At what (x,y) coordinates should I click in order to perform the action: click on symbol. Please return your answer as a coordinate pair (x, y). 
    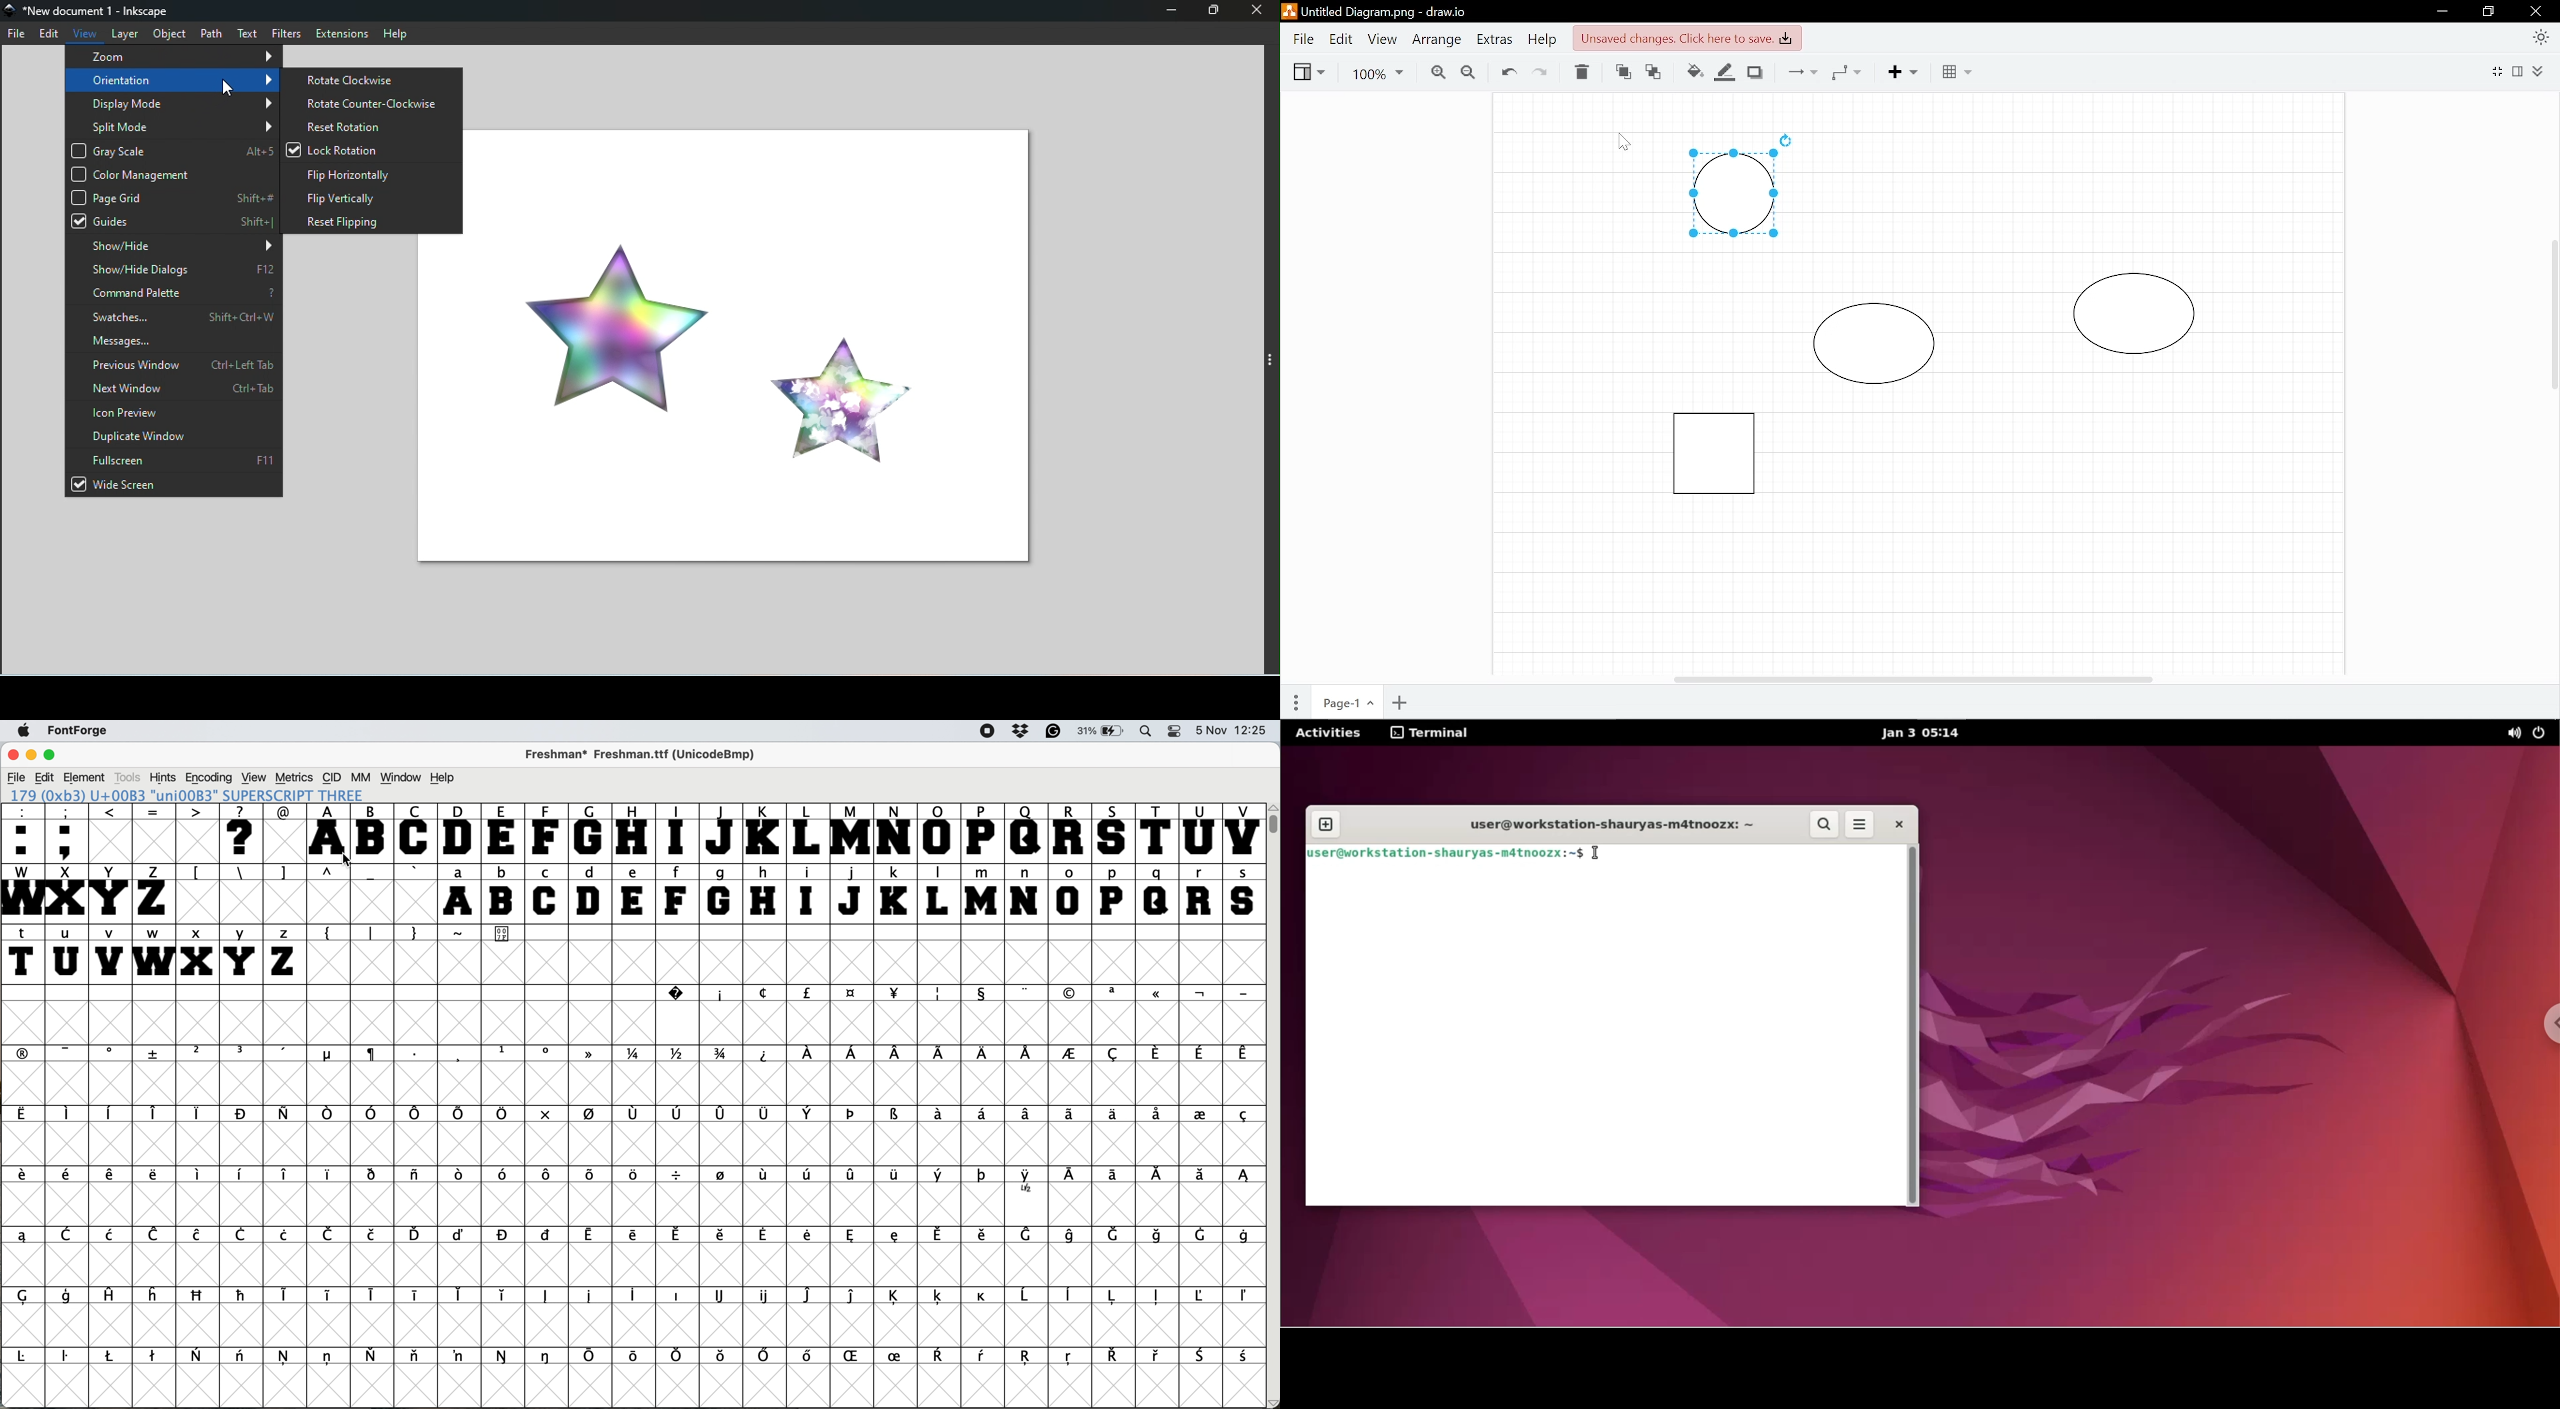
    Looking at the image, I should click on (285, 1360).